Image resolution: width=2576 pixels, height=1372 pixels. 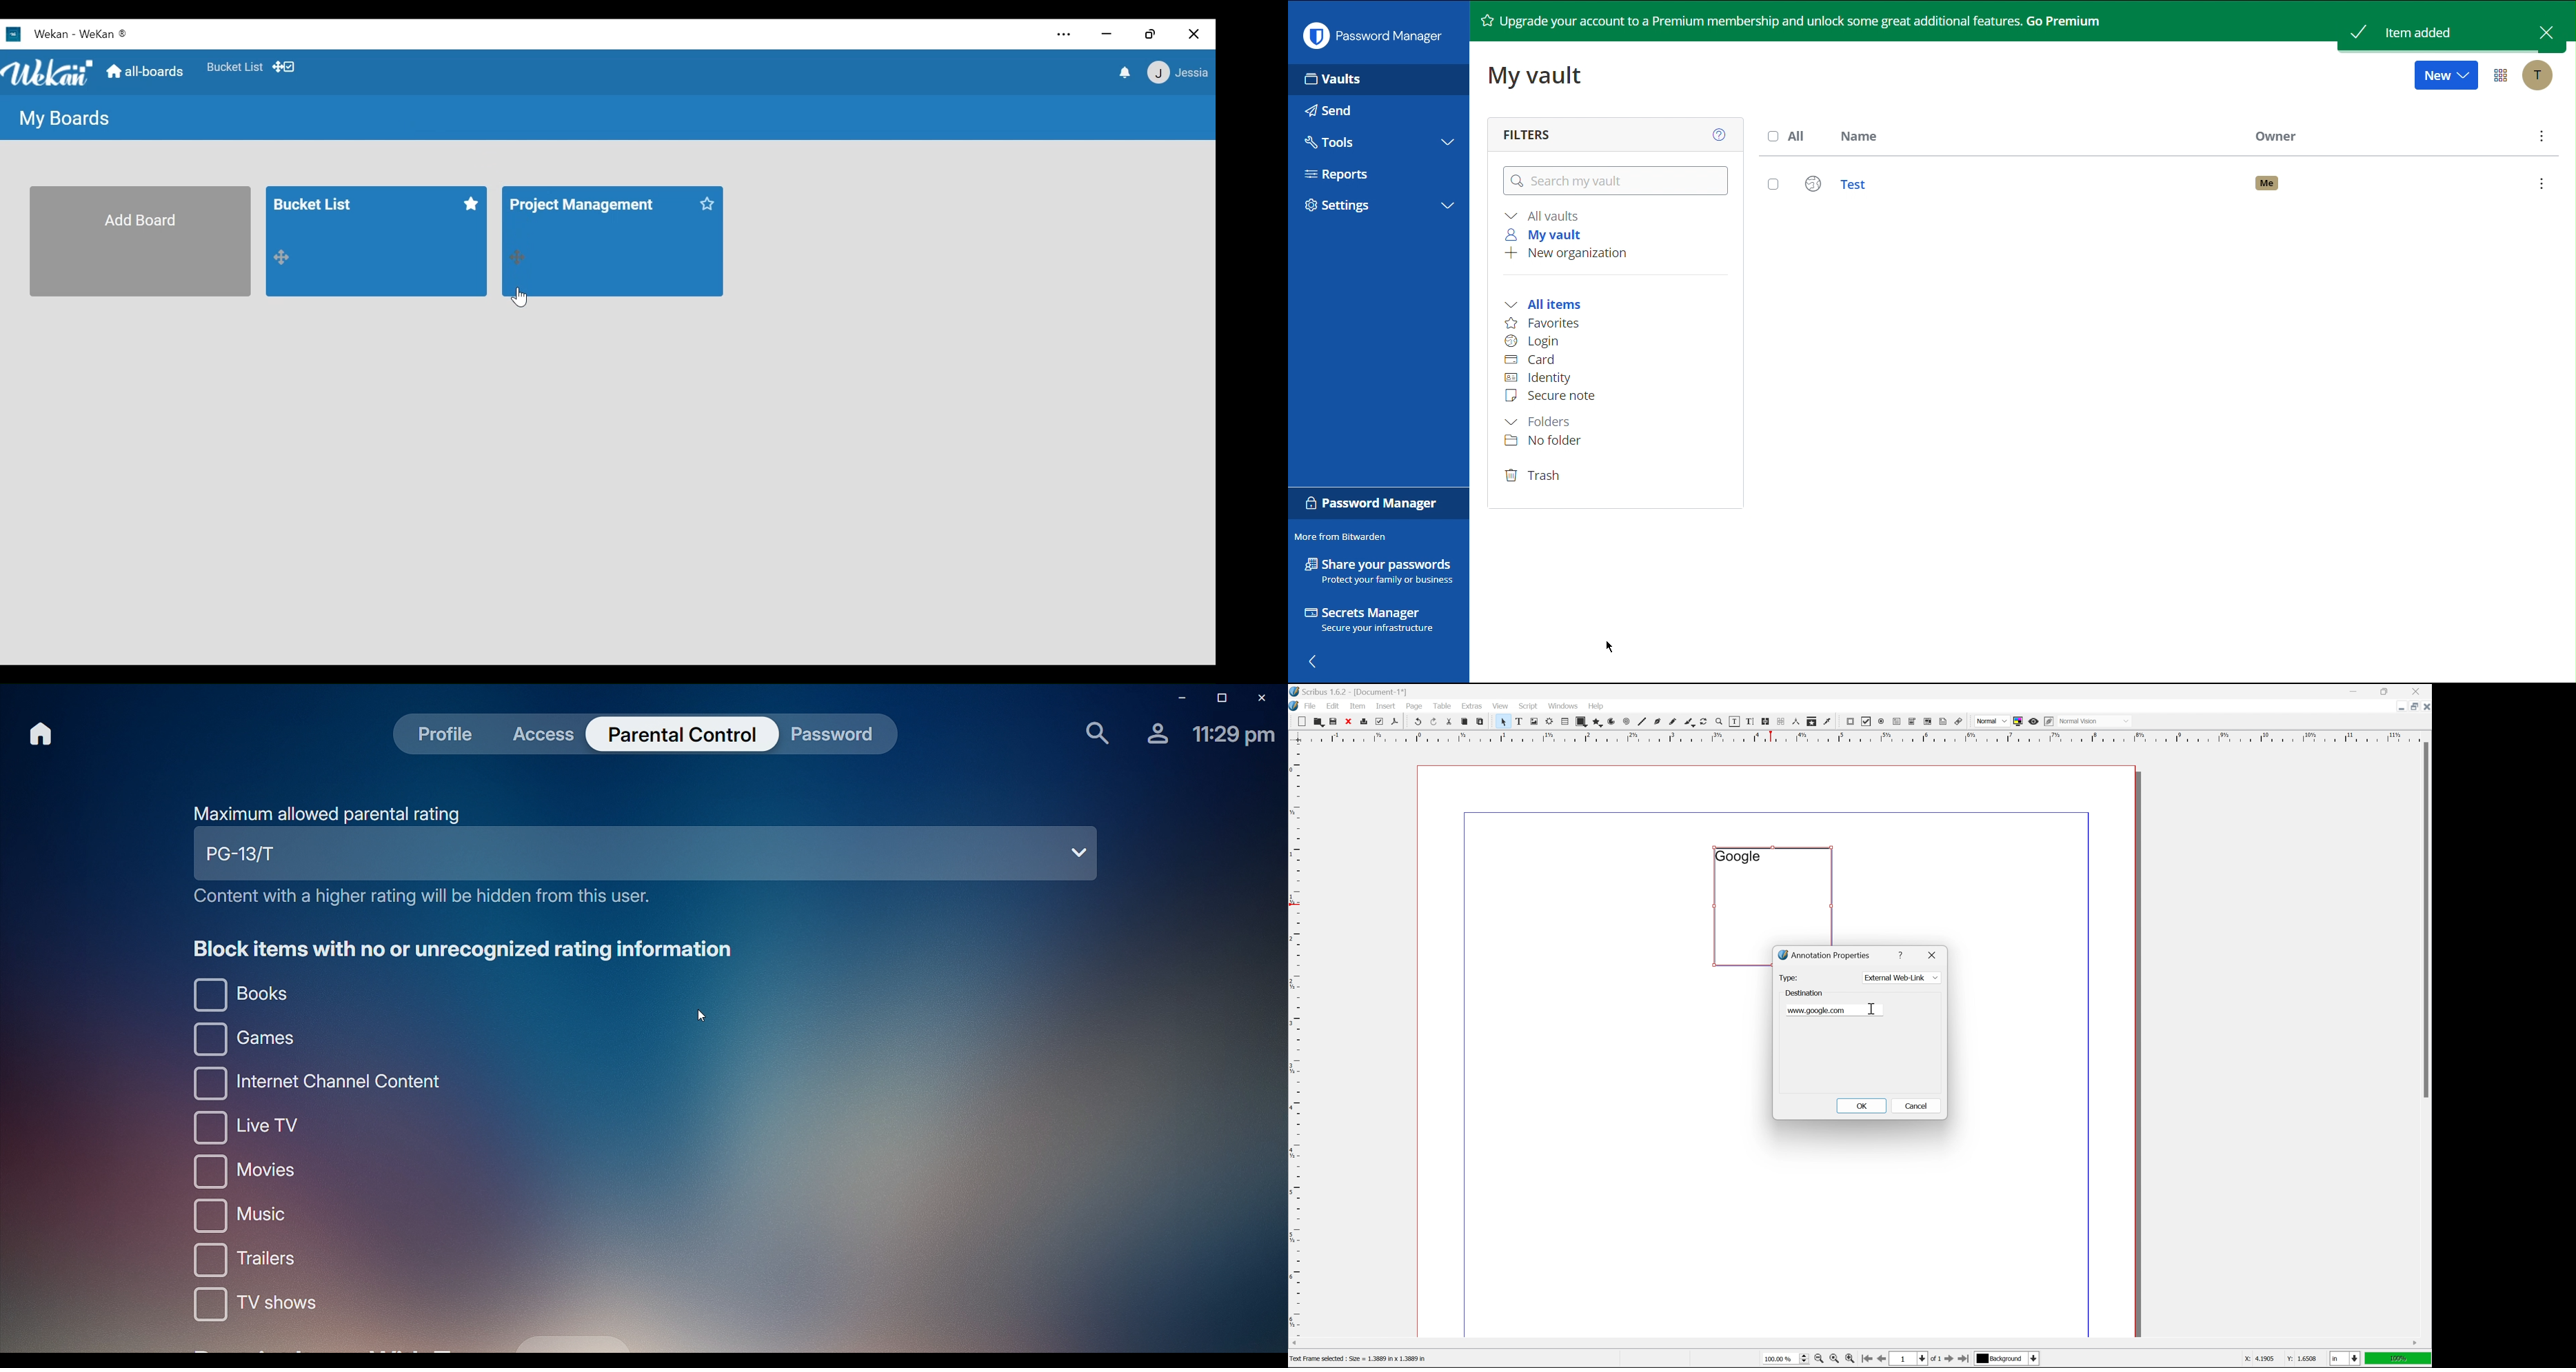 I want to click on edit text with story editor, so click(x=1748, y=721).